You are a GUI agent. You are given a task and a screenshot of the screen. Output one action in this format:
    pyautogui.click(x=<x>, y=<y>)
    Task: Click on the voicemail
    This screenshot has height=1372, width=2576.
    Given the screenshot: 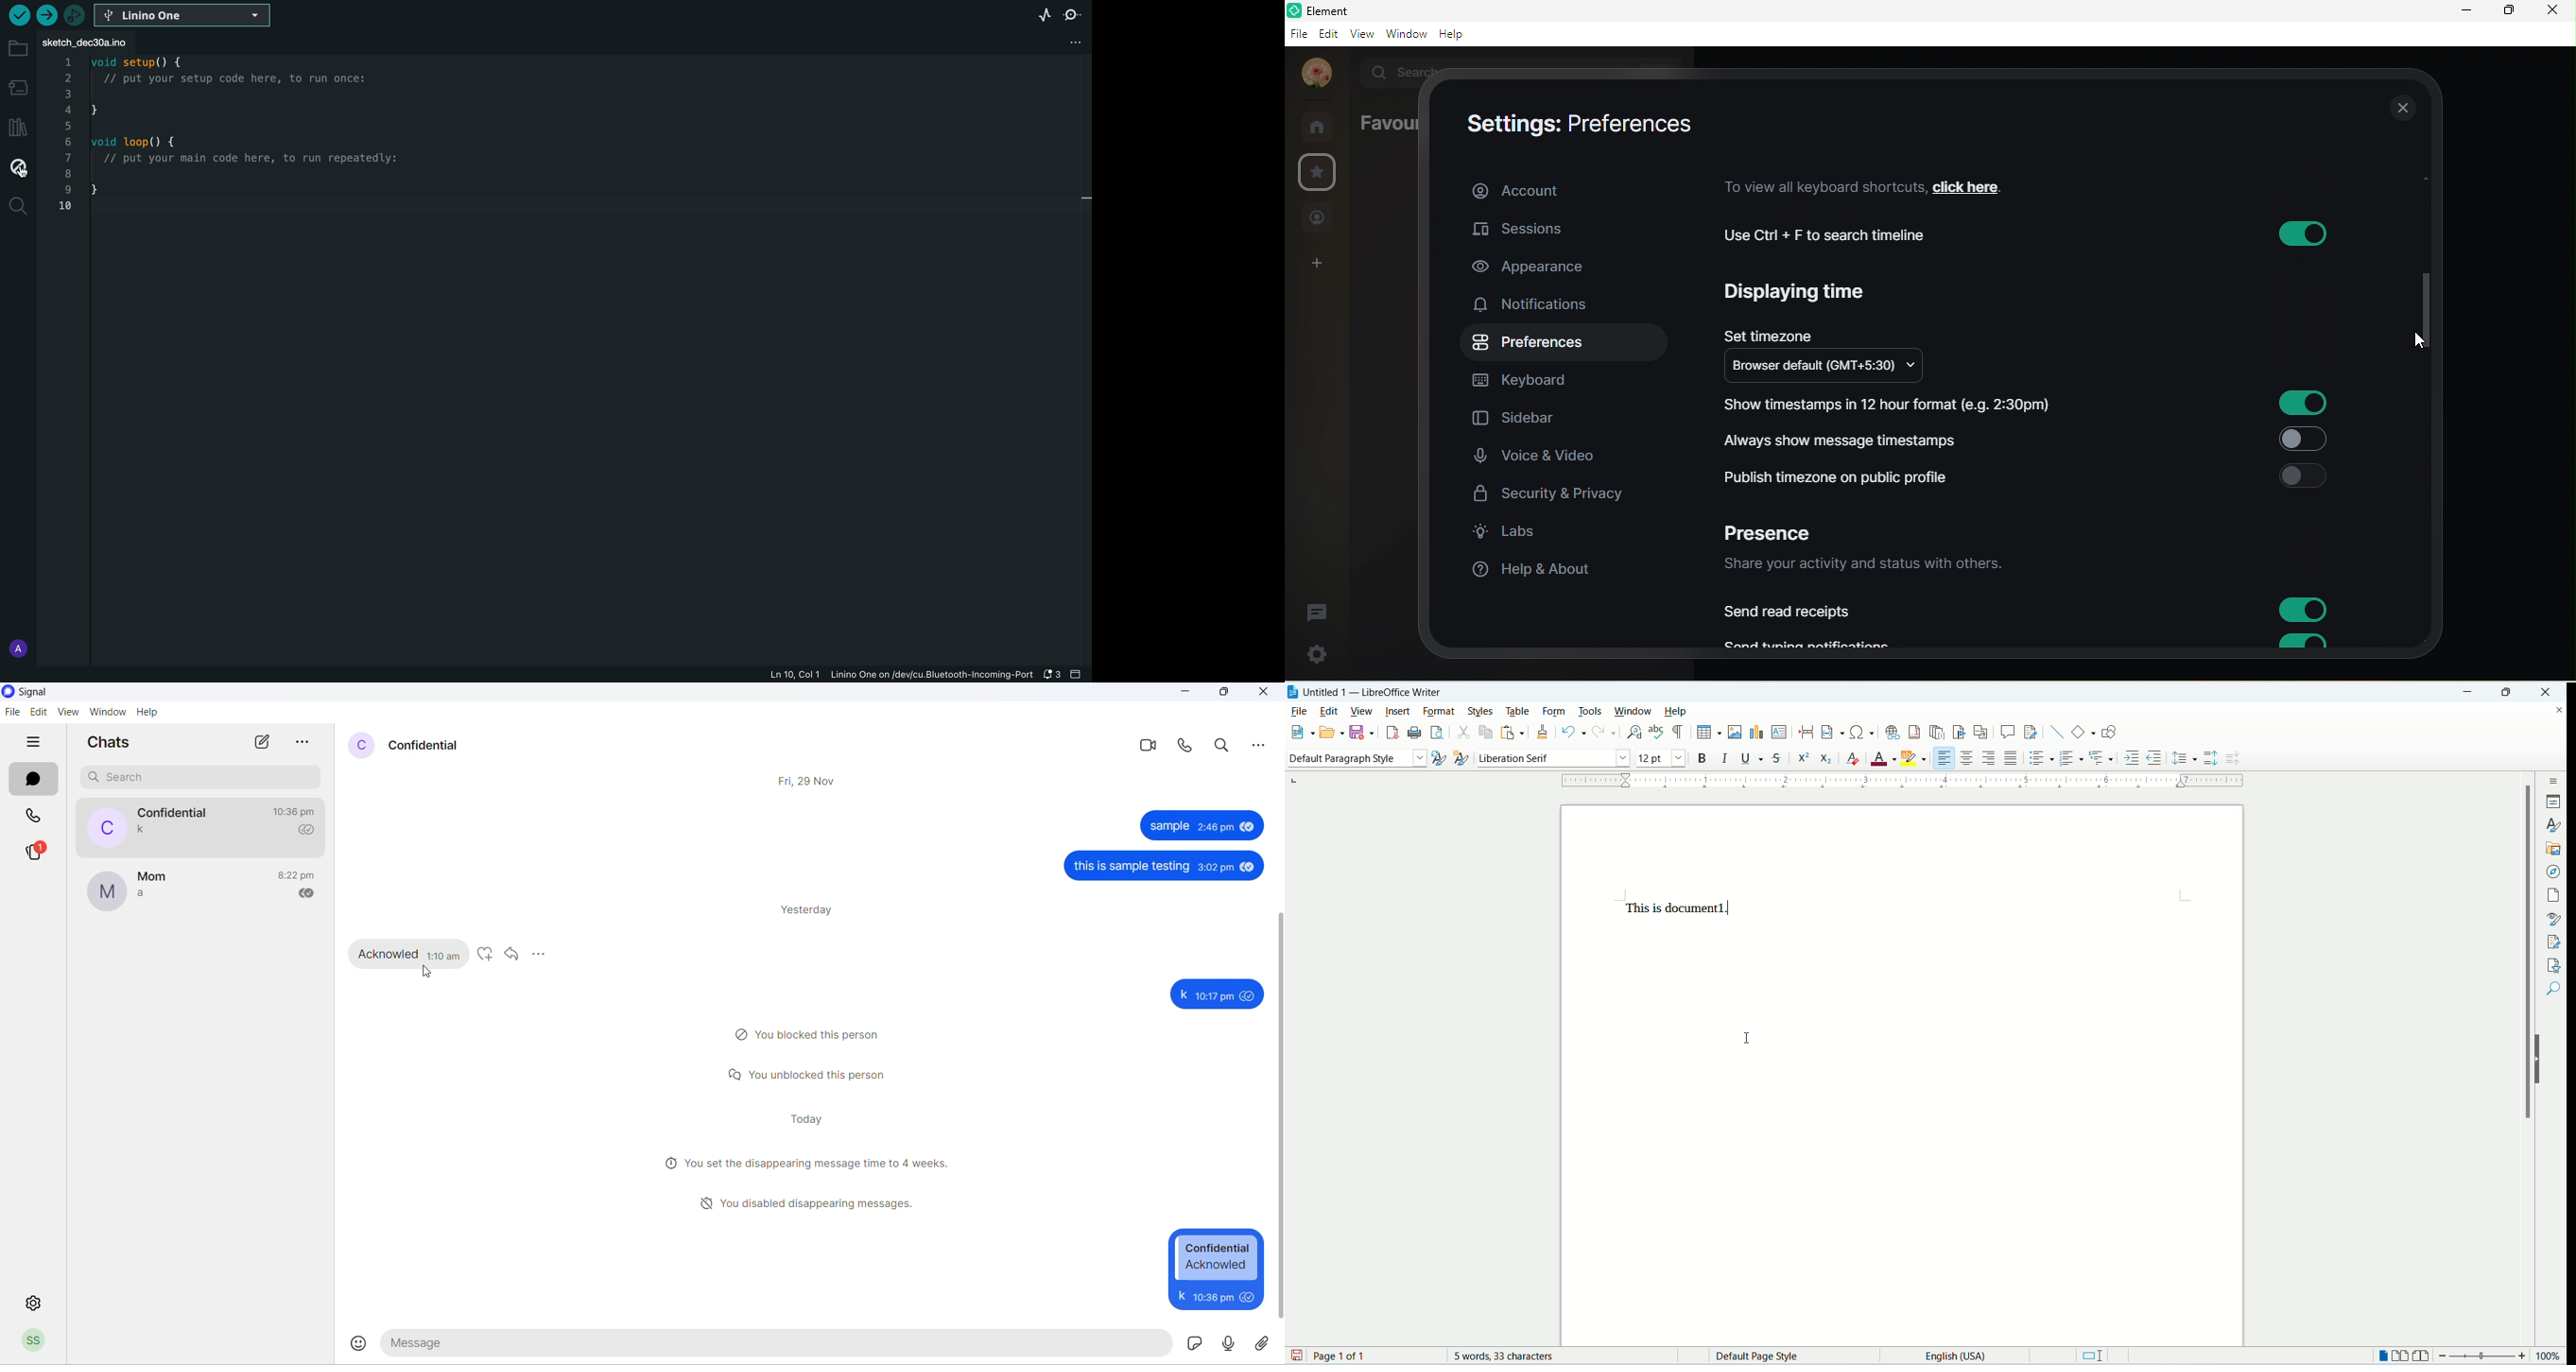 What is the action you would take?
    pyautogui.click(x=1227, y=1344)
    